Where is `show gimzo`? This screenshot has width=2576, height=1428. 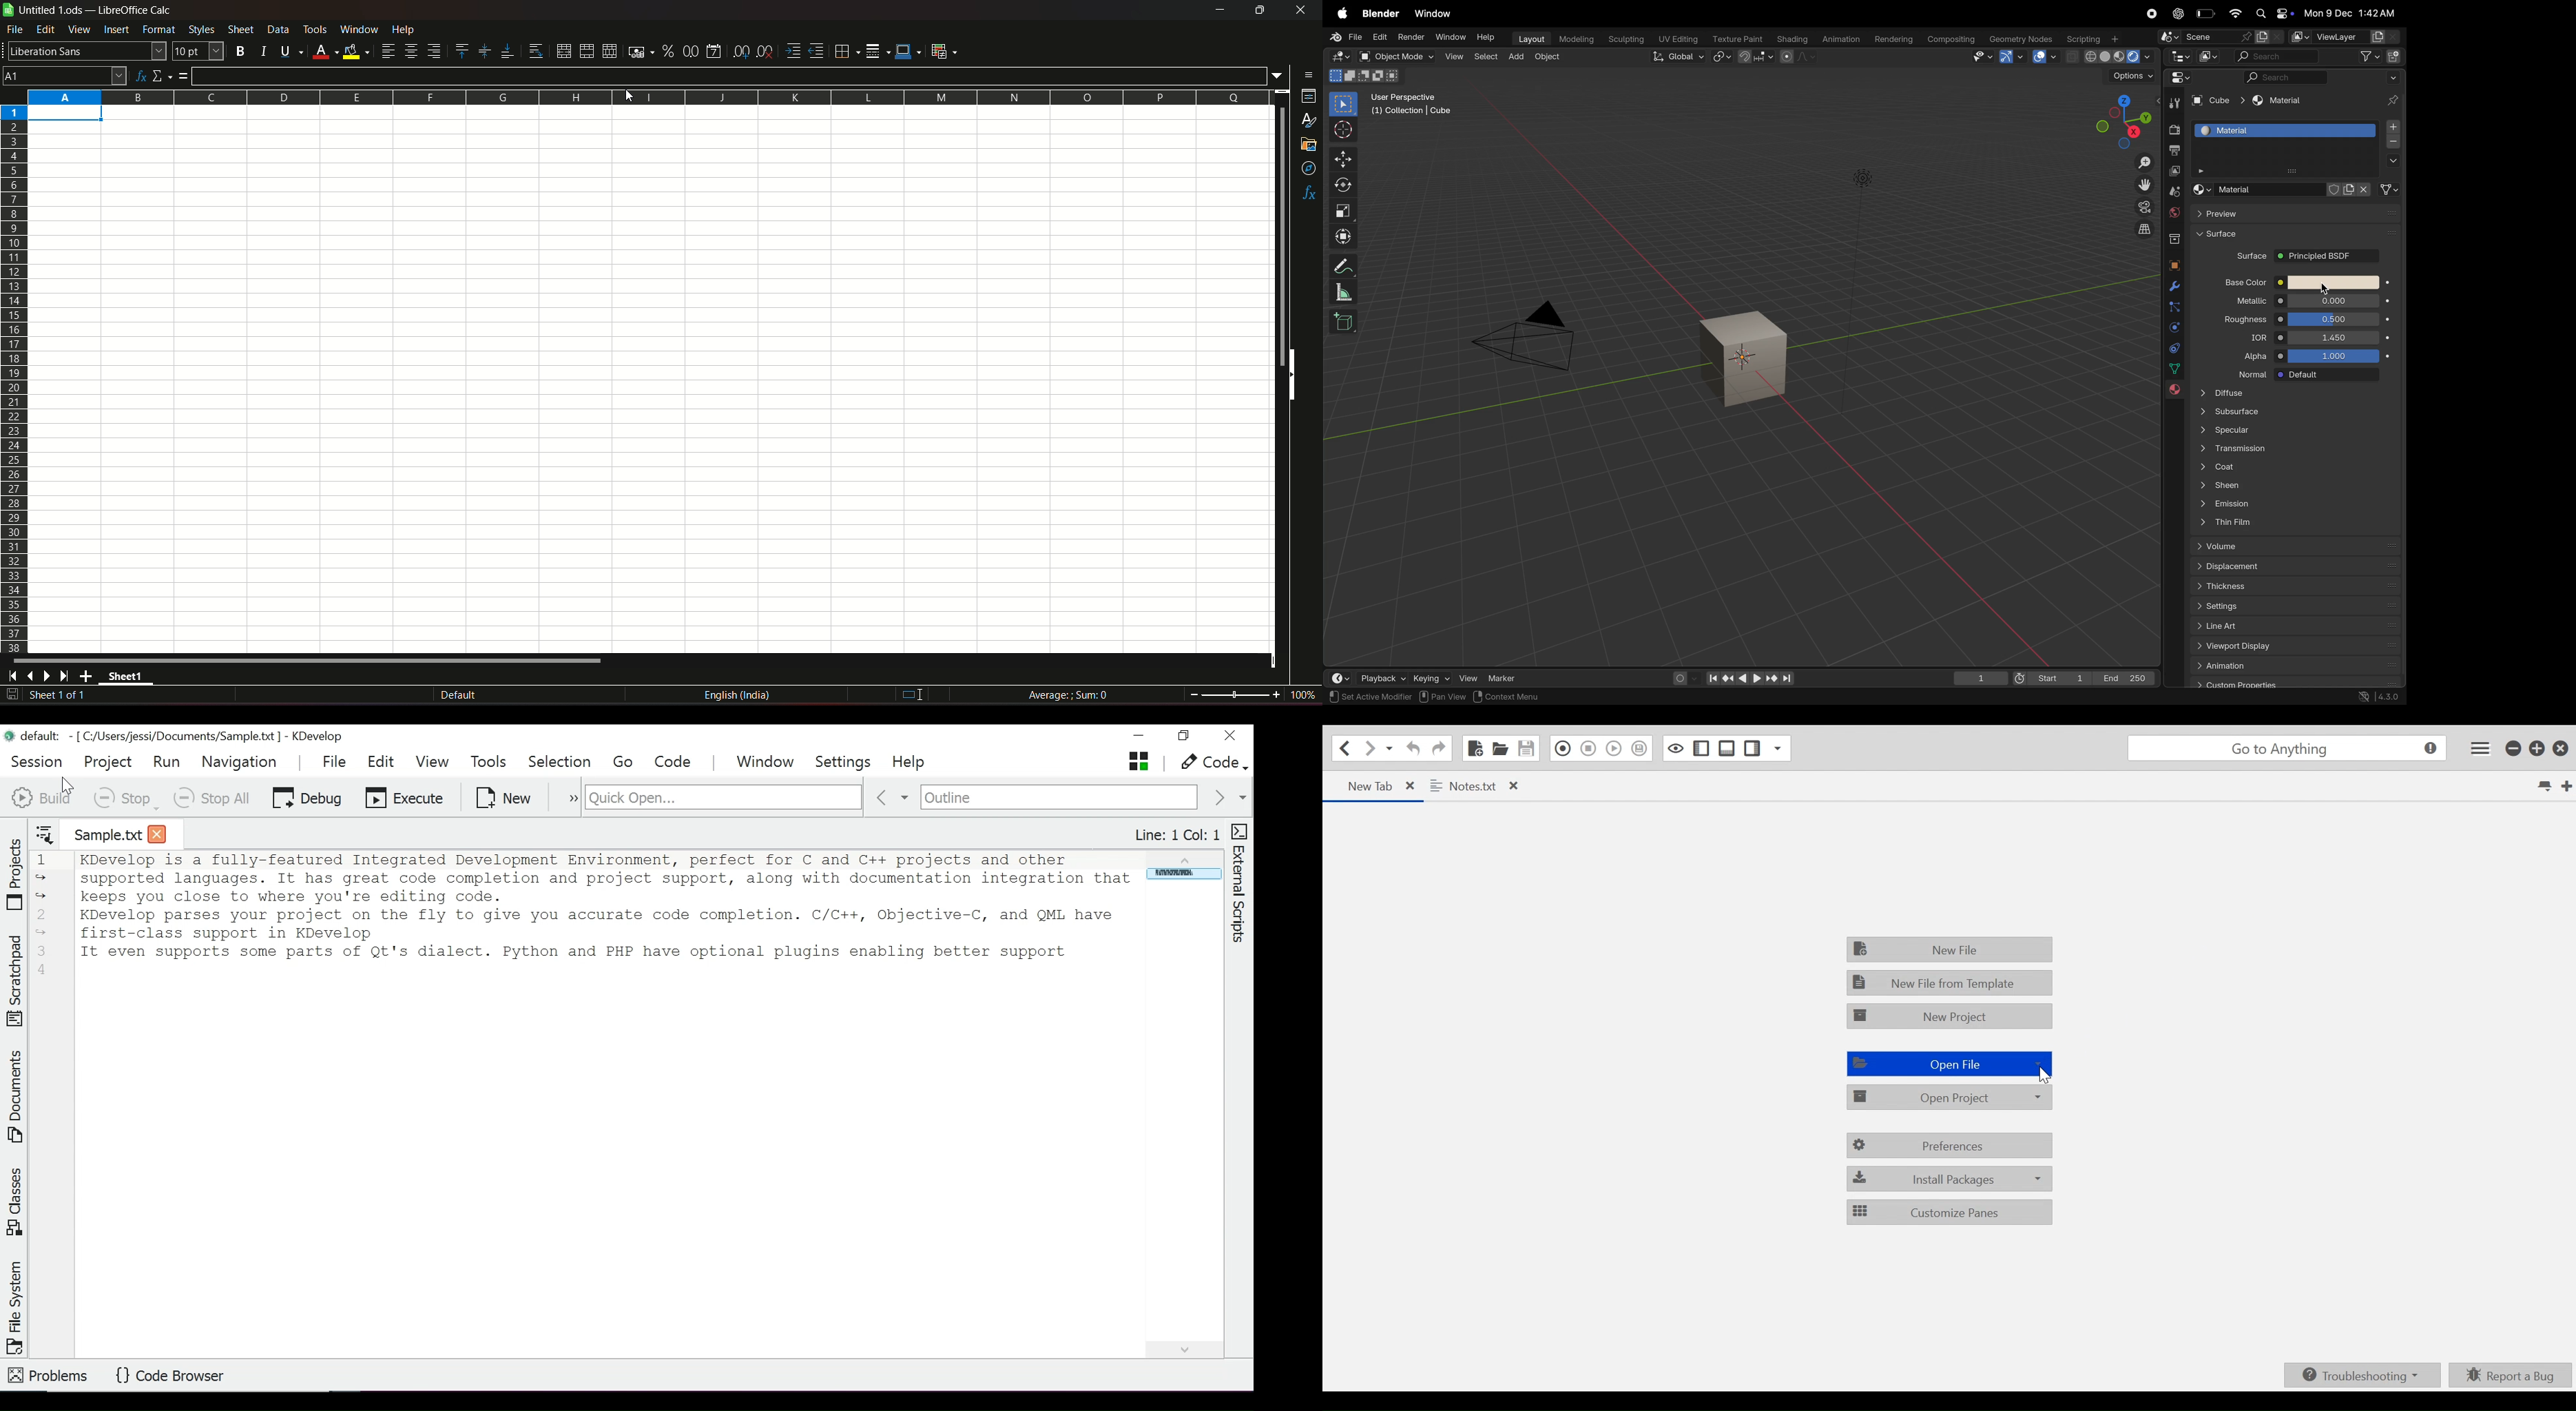 show gimzo is located at coordinates (2012, 56).